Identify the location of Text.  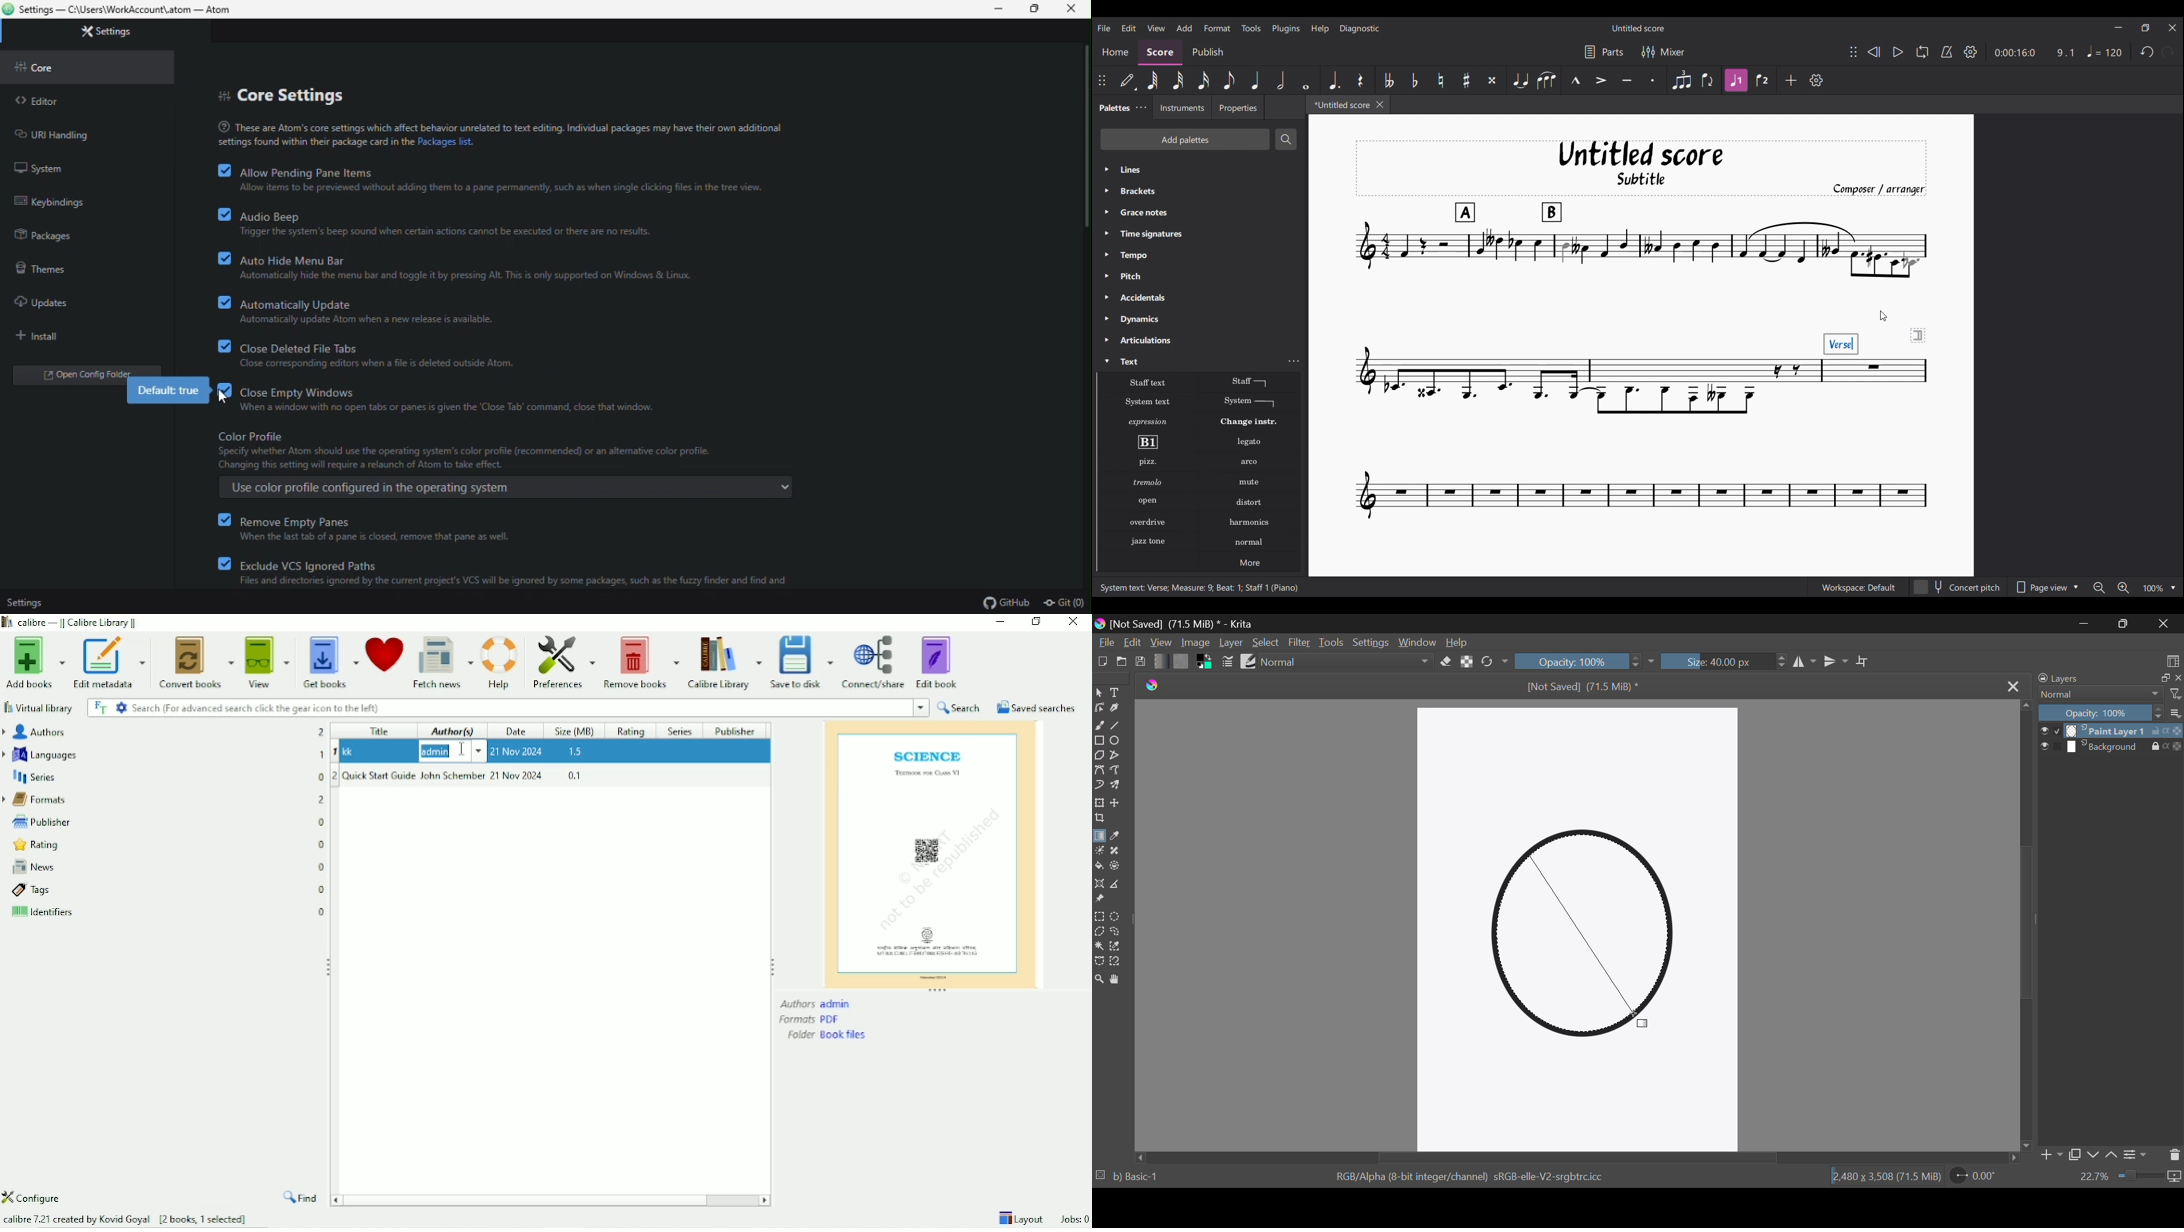
(1117, 693).